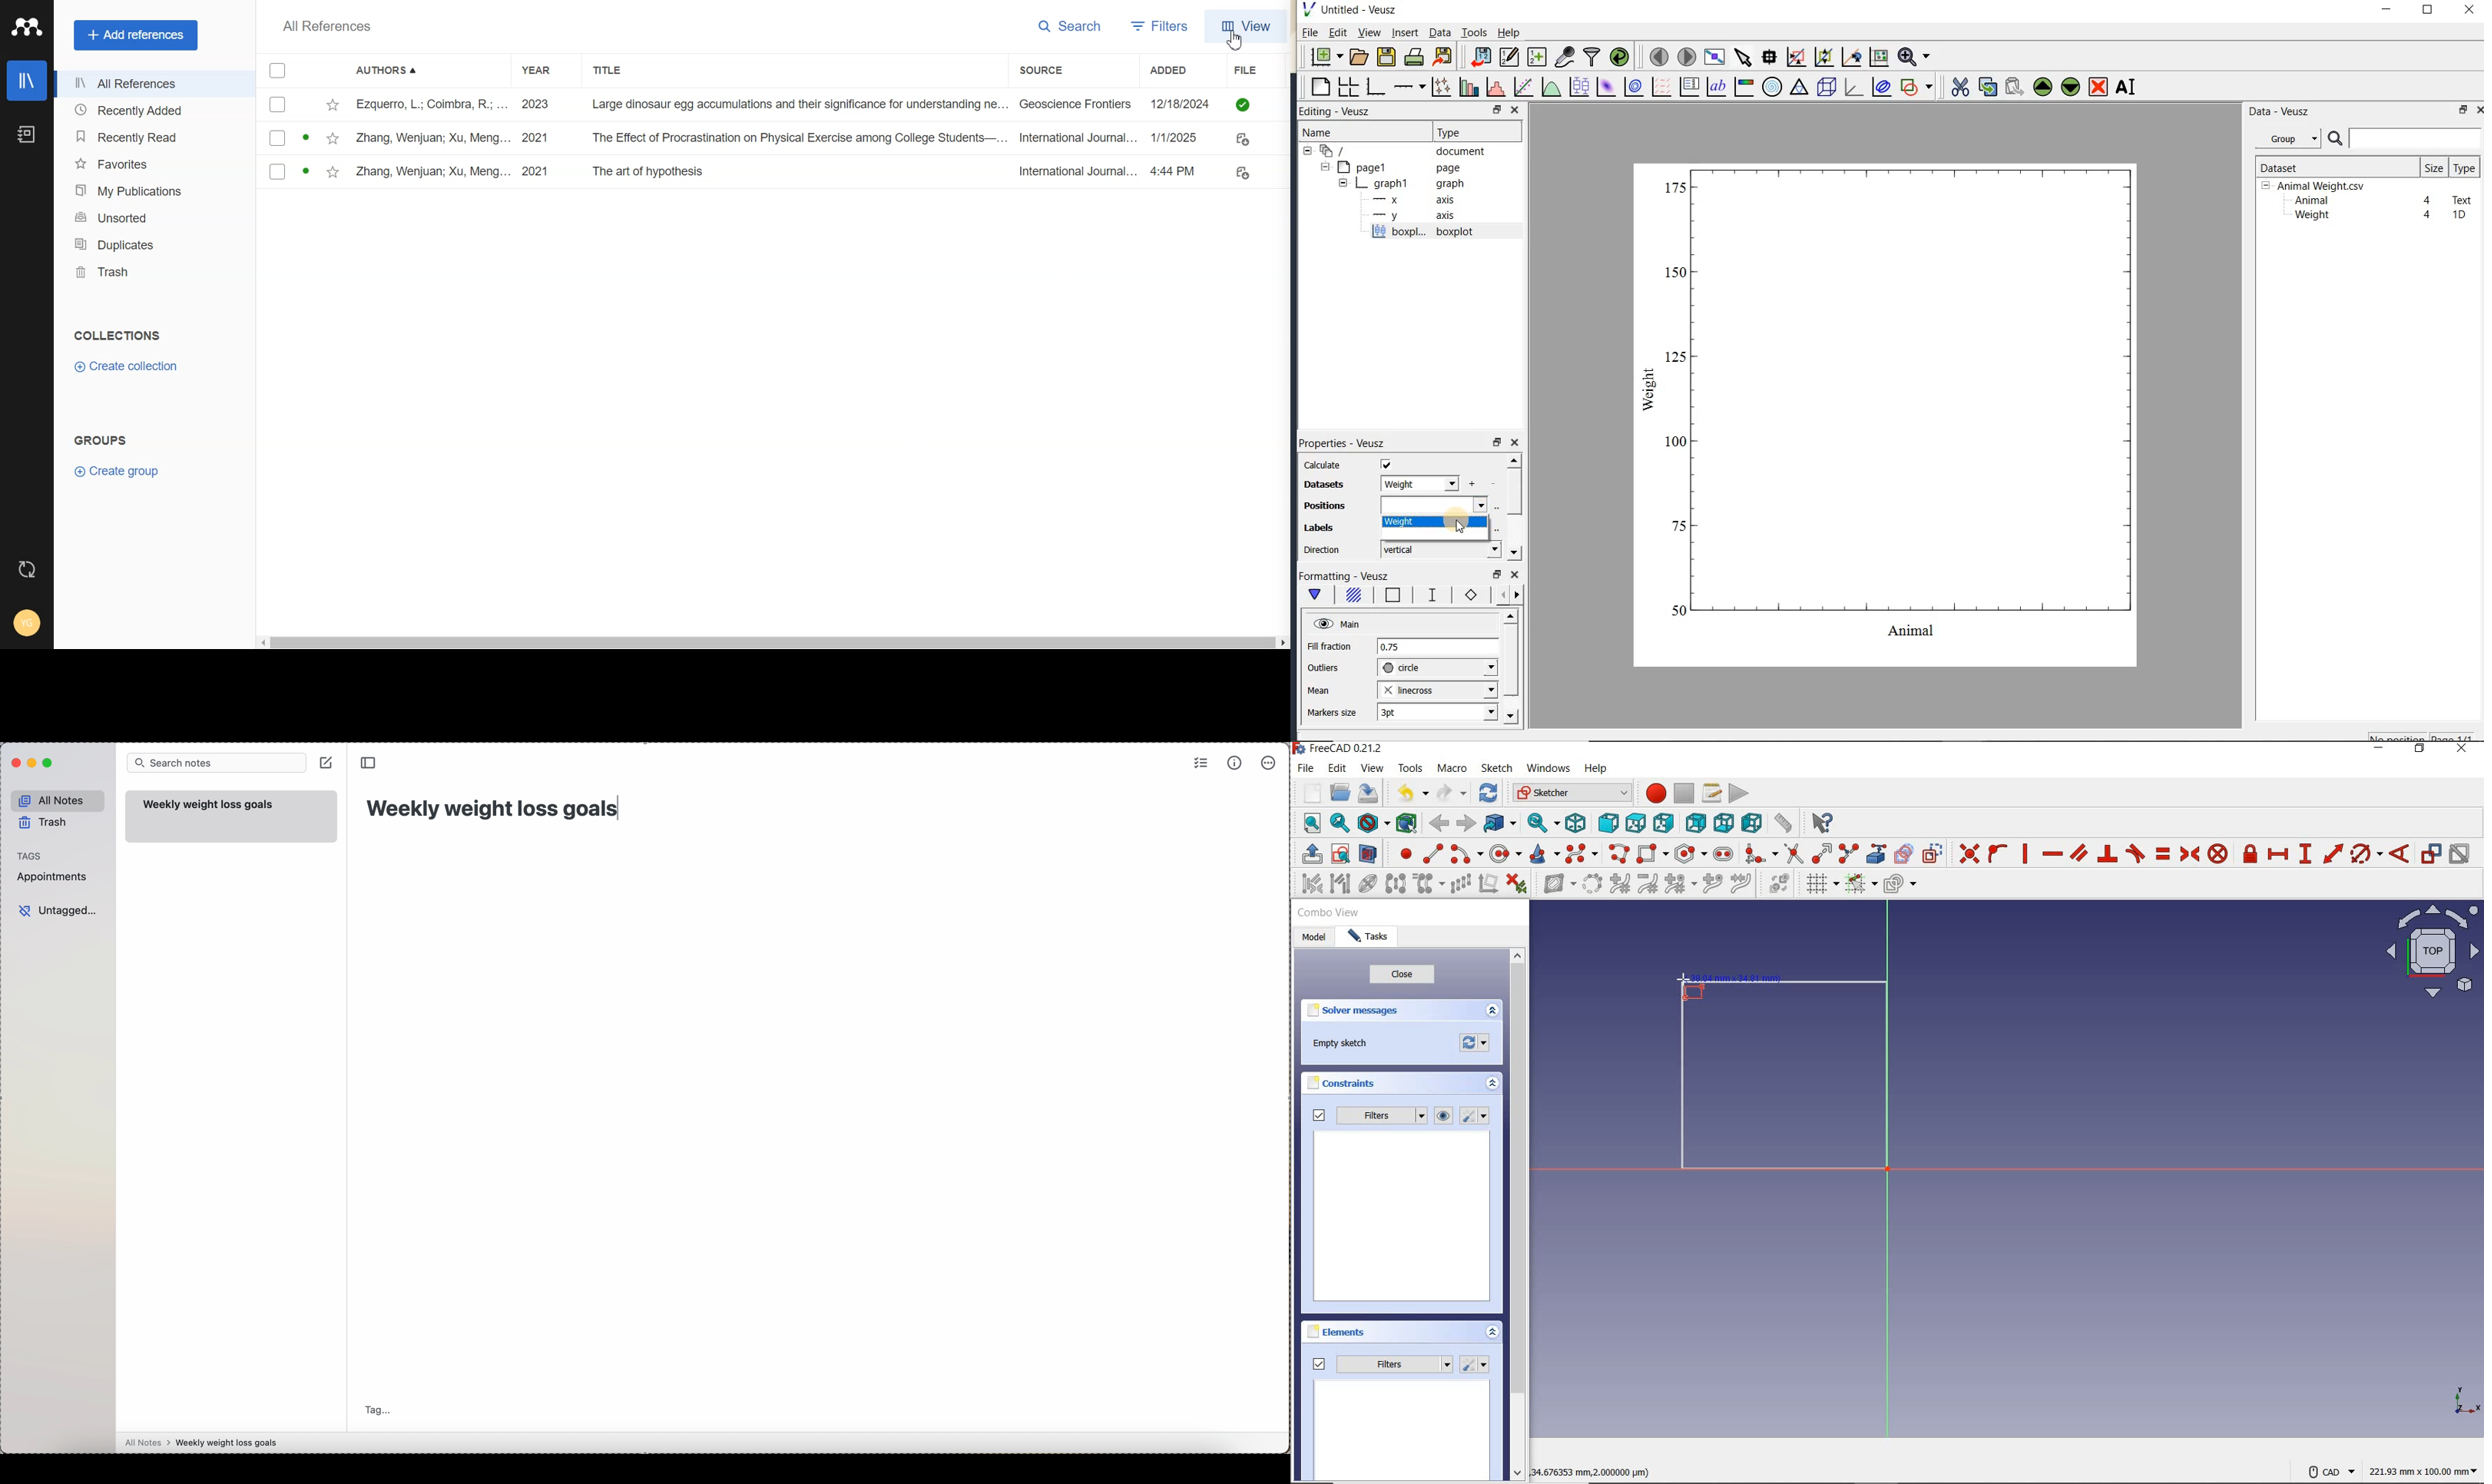 This screenshot has width=2492, height=1484. What do you see at coordinates (1997, 853) in the screenshot?
I see `constrain point onto object` at bounding box center [1997, 853].